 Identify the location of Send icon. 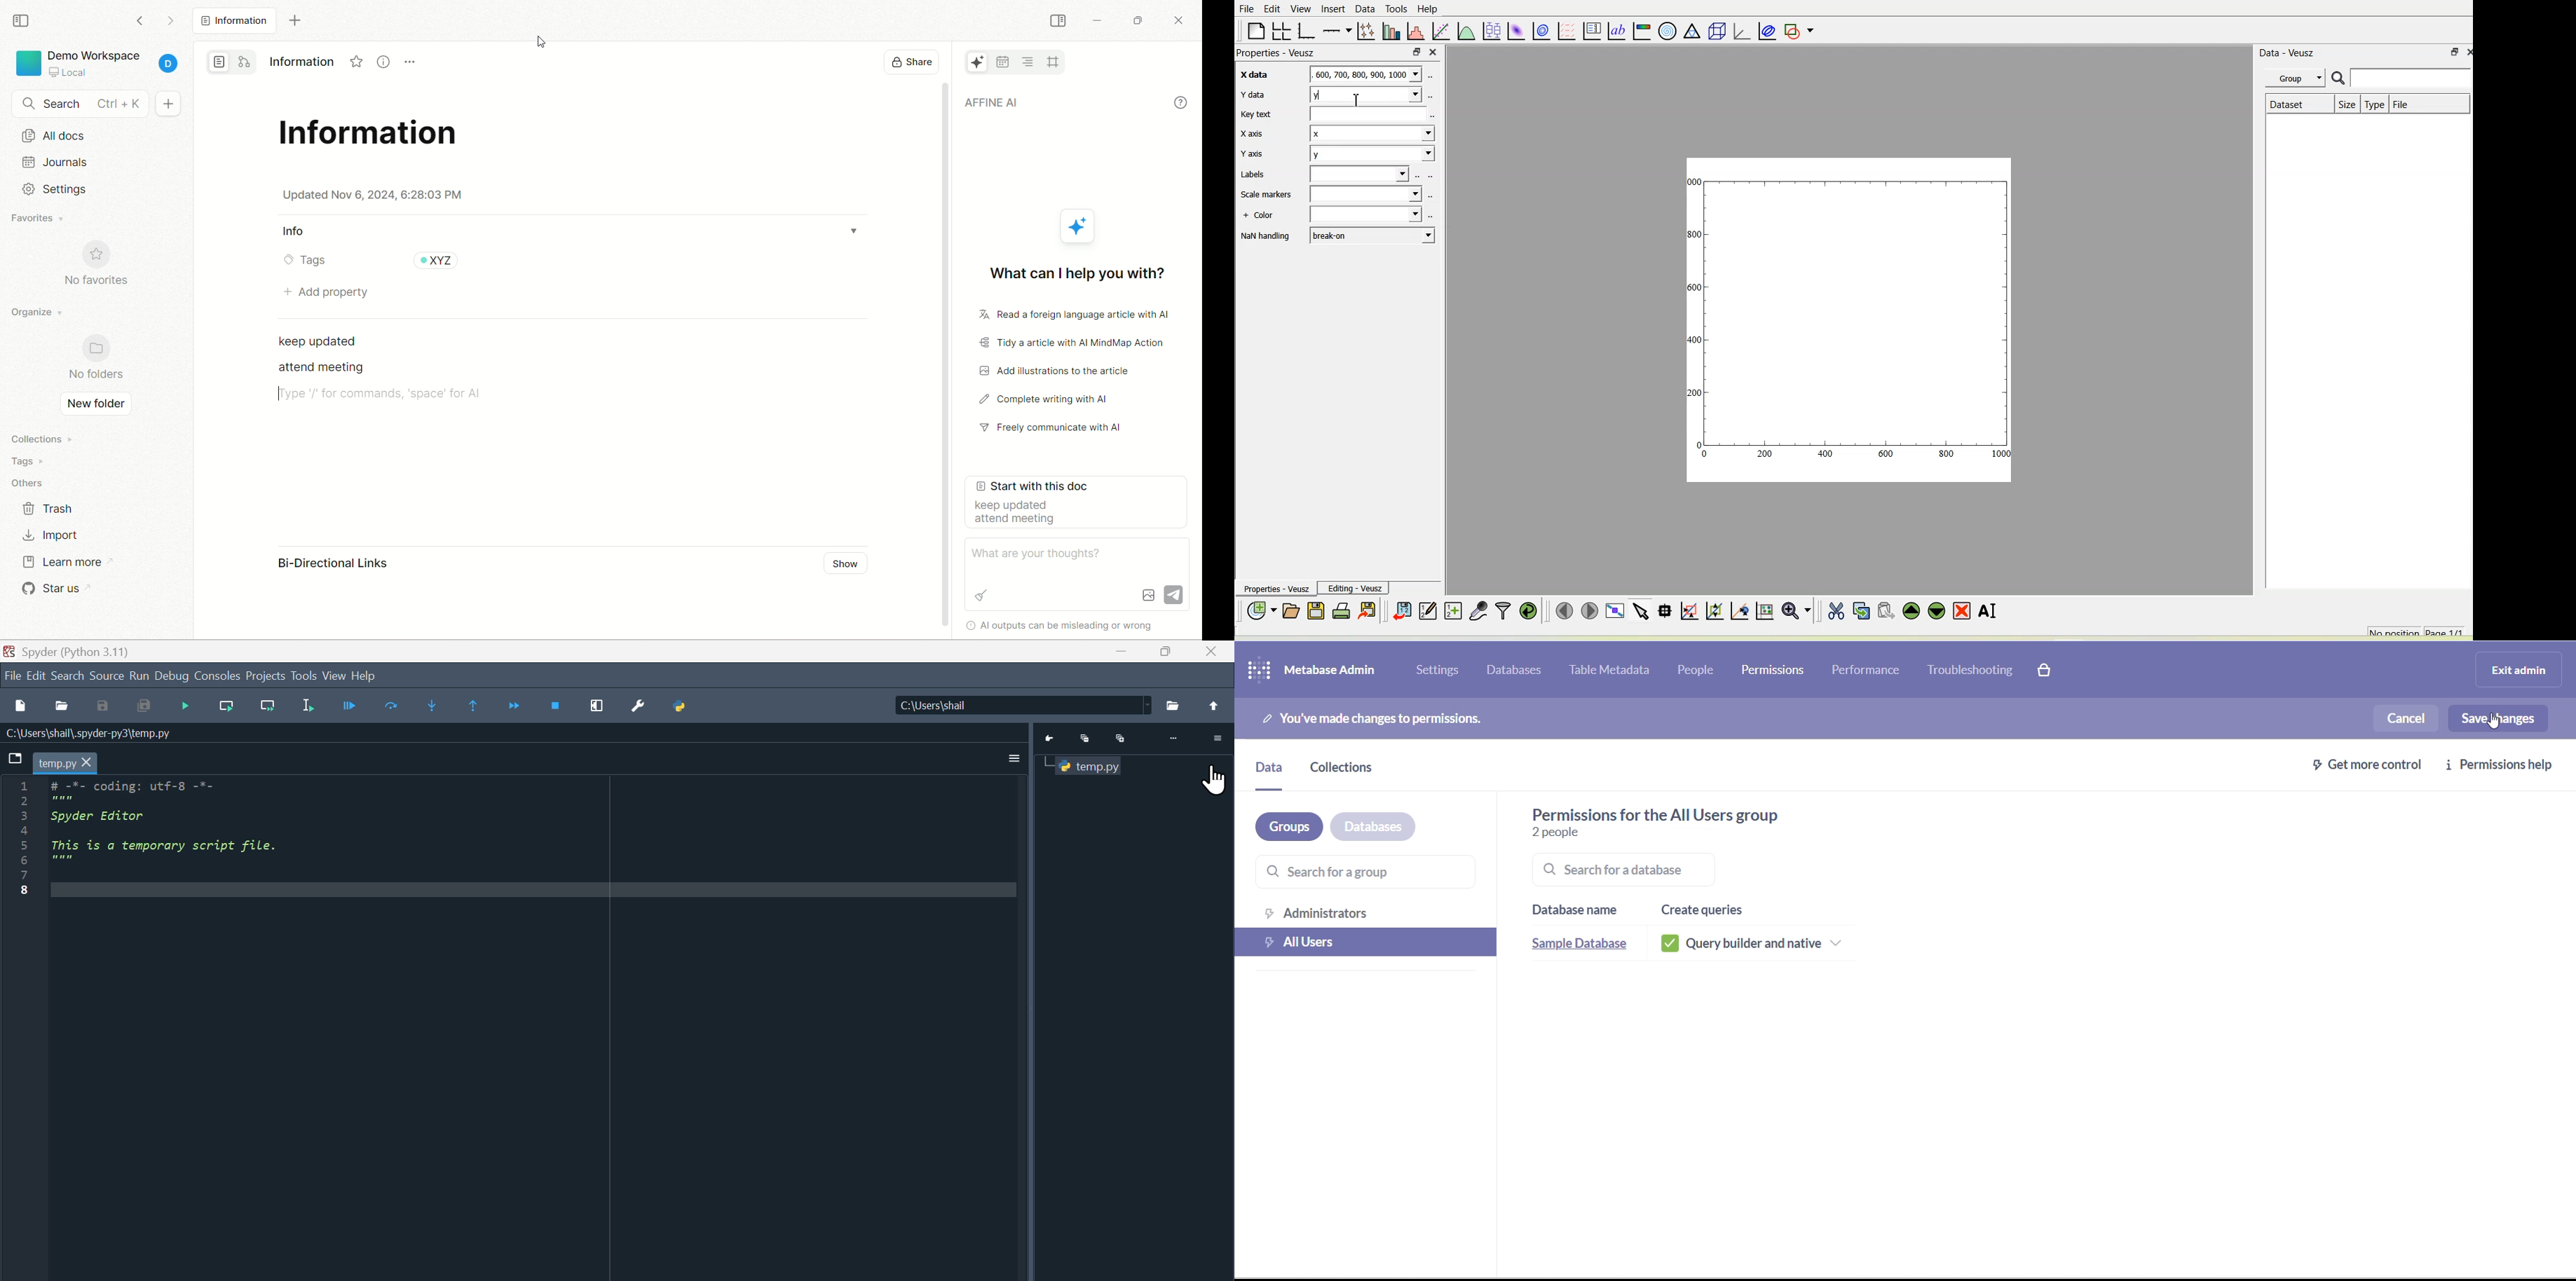
(1174, 592).